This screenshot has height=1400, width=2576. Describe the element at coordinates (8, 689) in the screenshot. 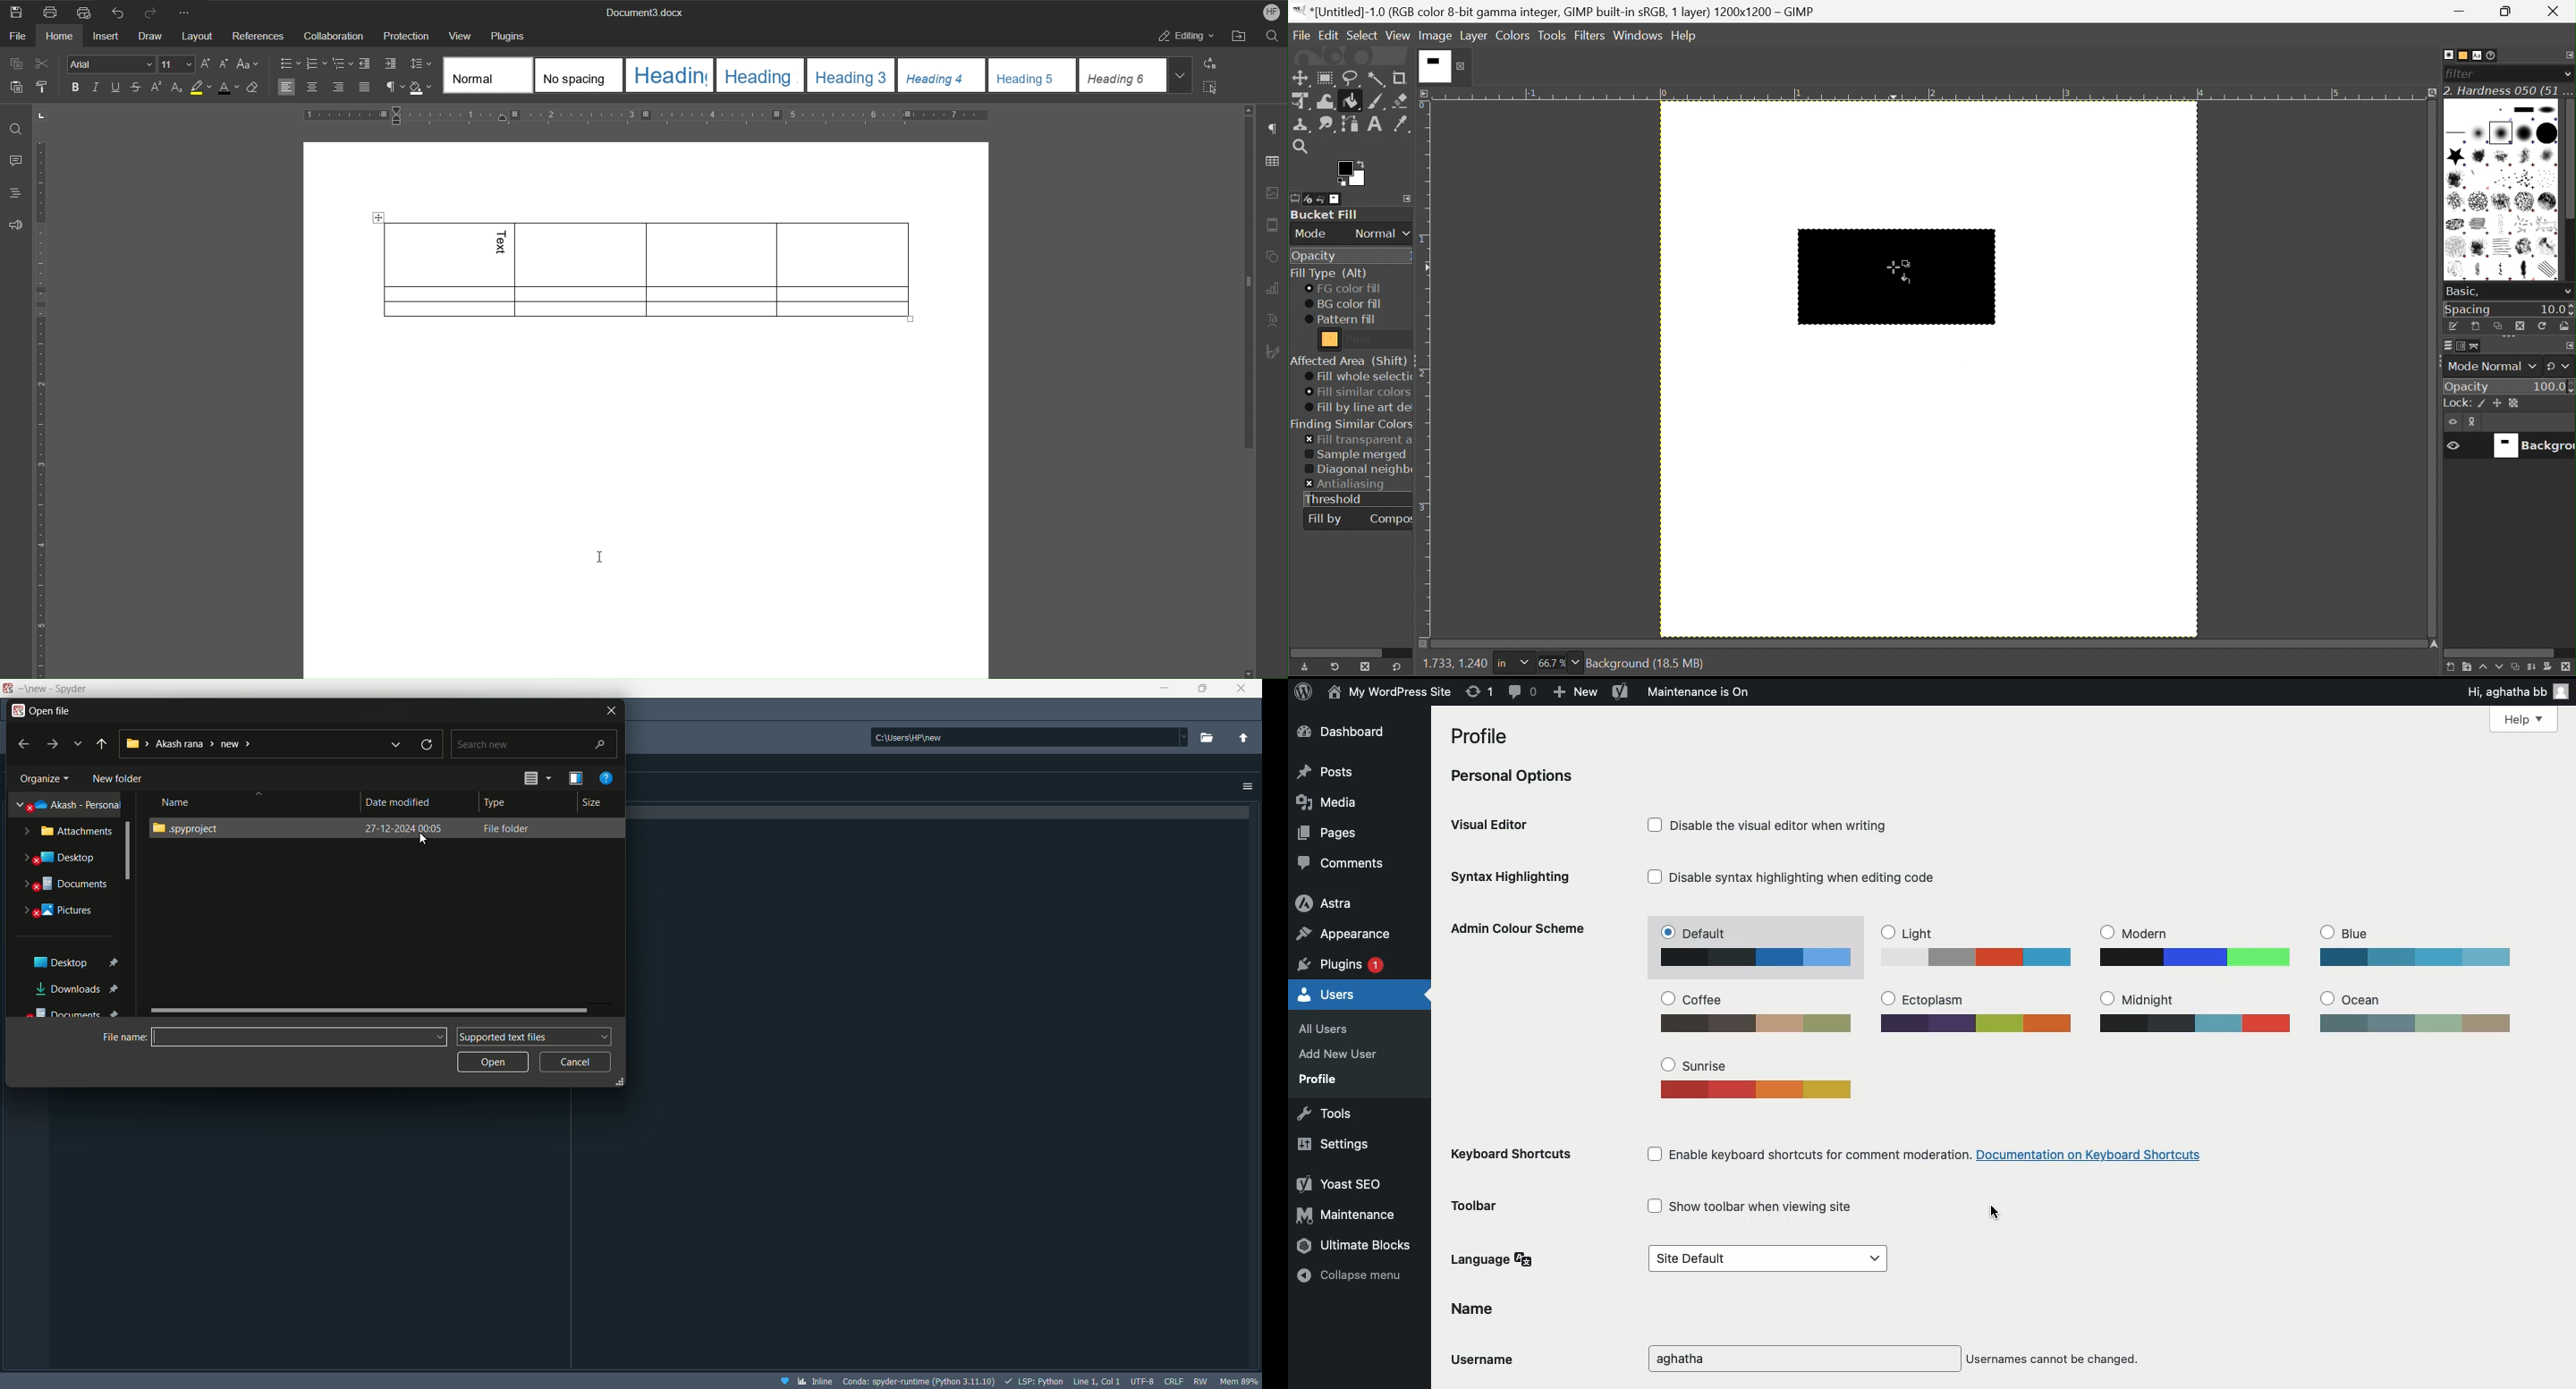

I see `Logo` at that location.